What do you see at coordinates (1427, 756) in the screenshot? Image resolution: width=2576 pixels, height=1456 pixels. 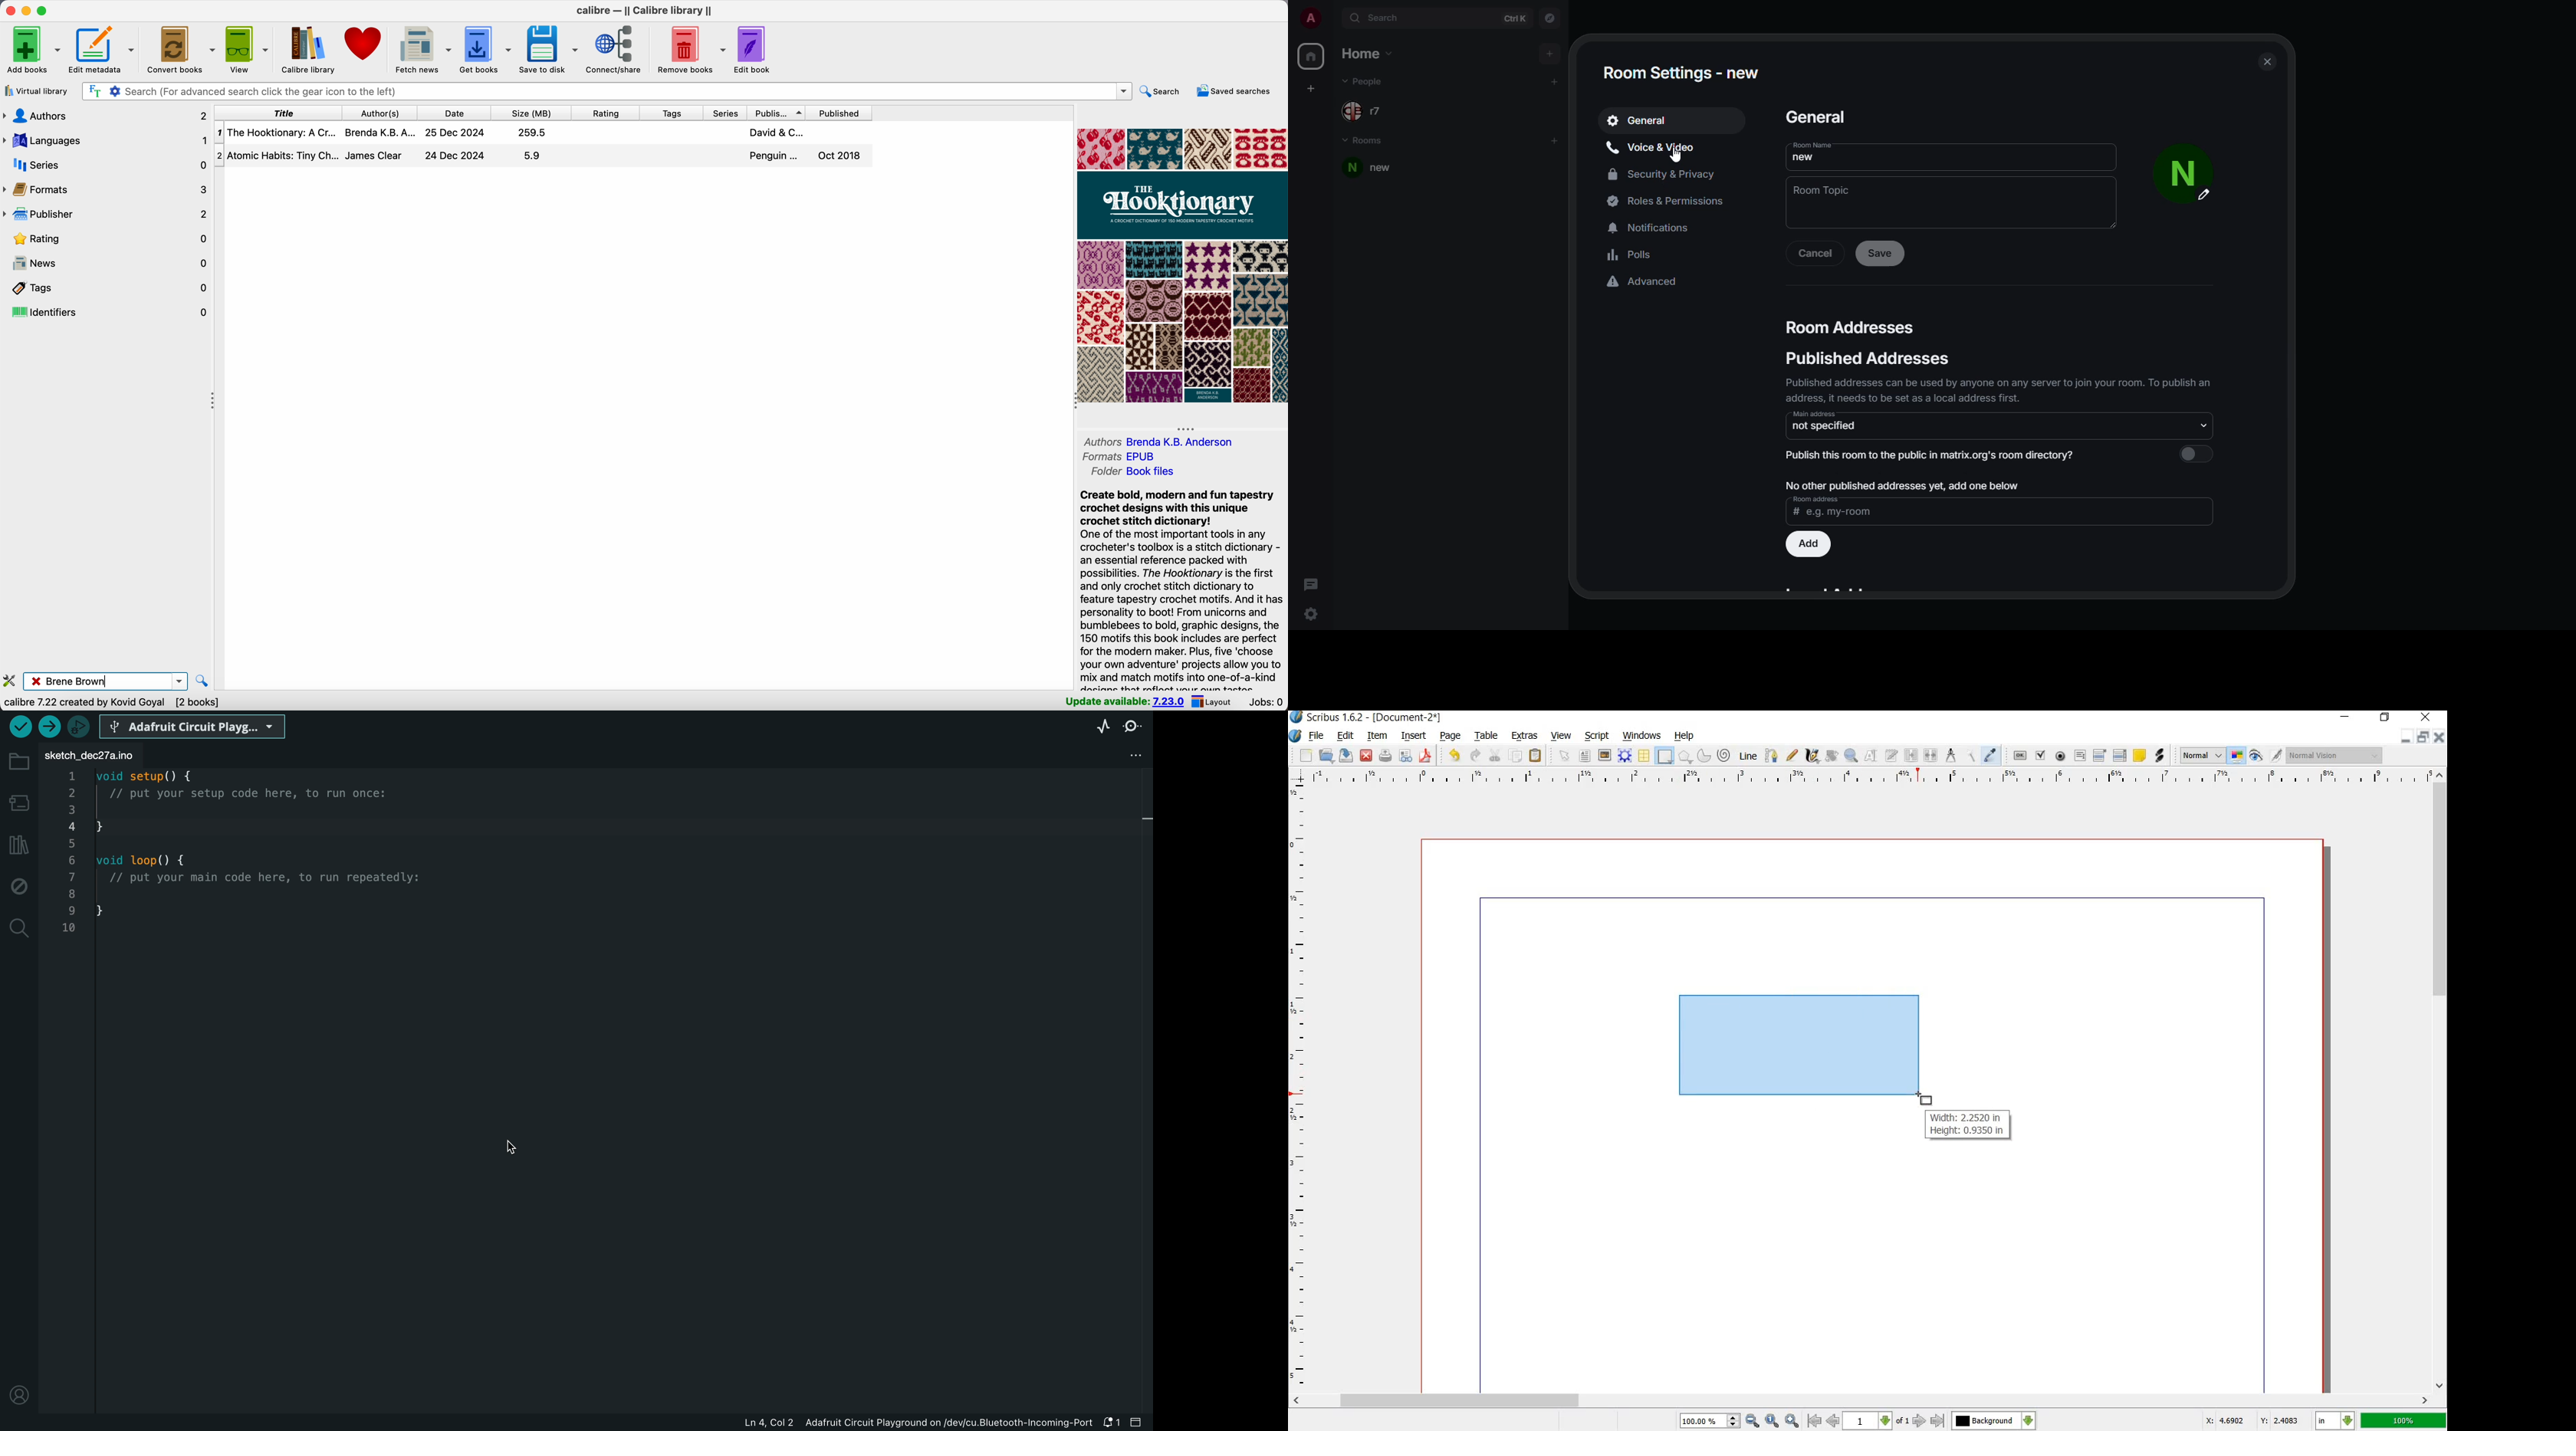 I see `SAVE AS PDF` at bounding box center [1427, 756].